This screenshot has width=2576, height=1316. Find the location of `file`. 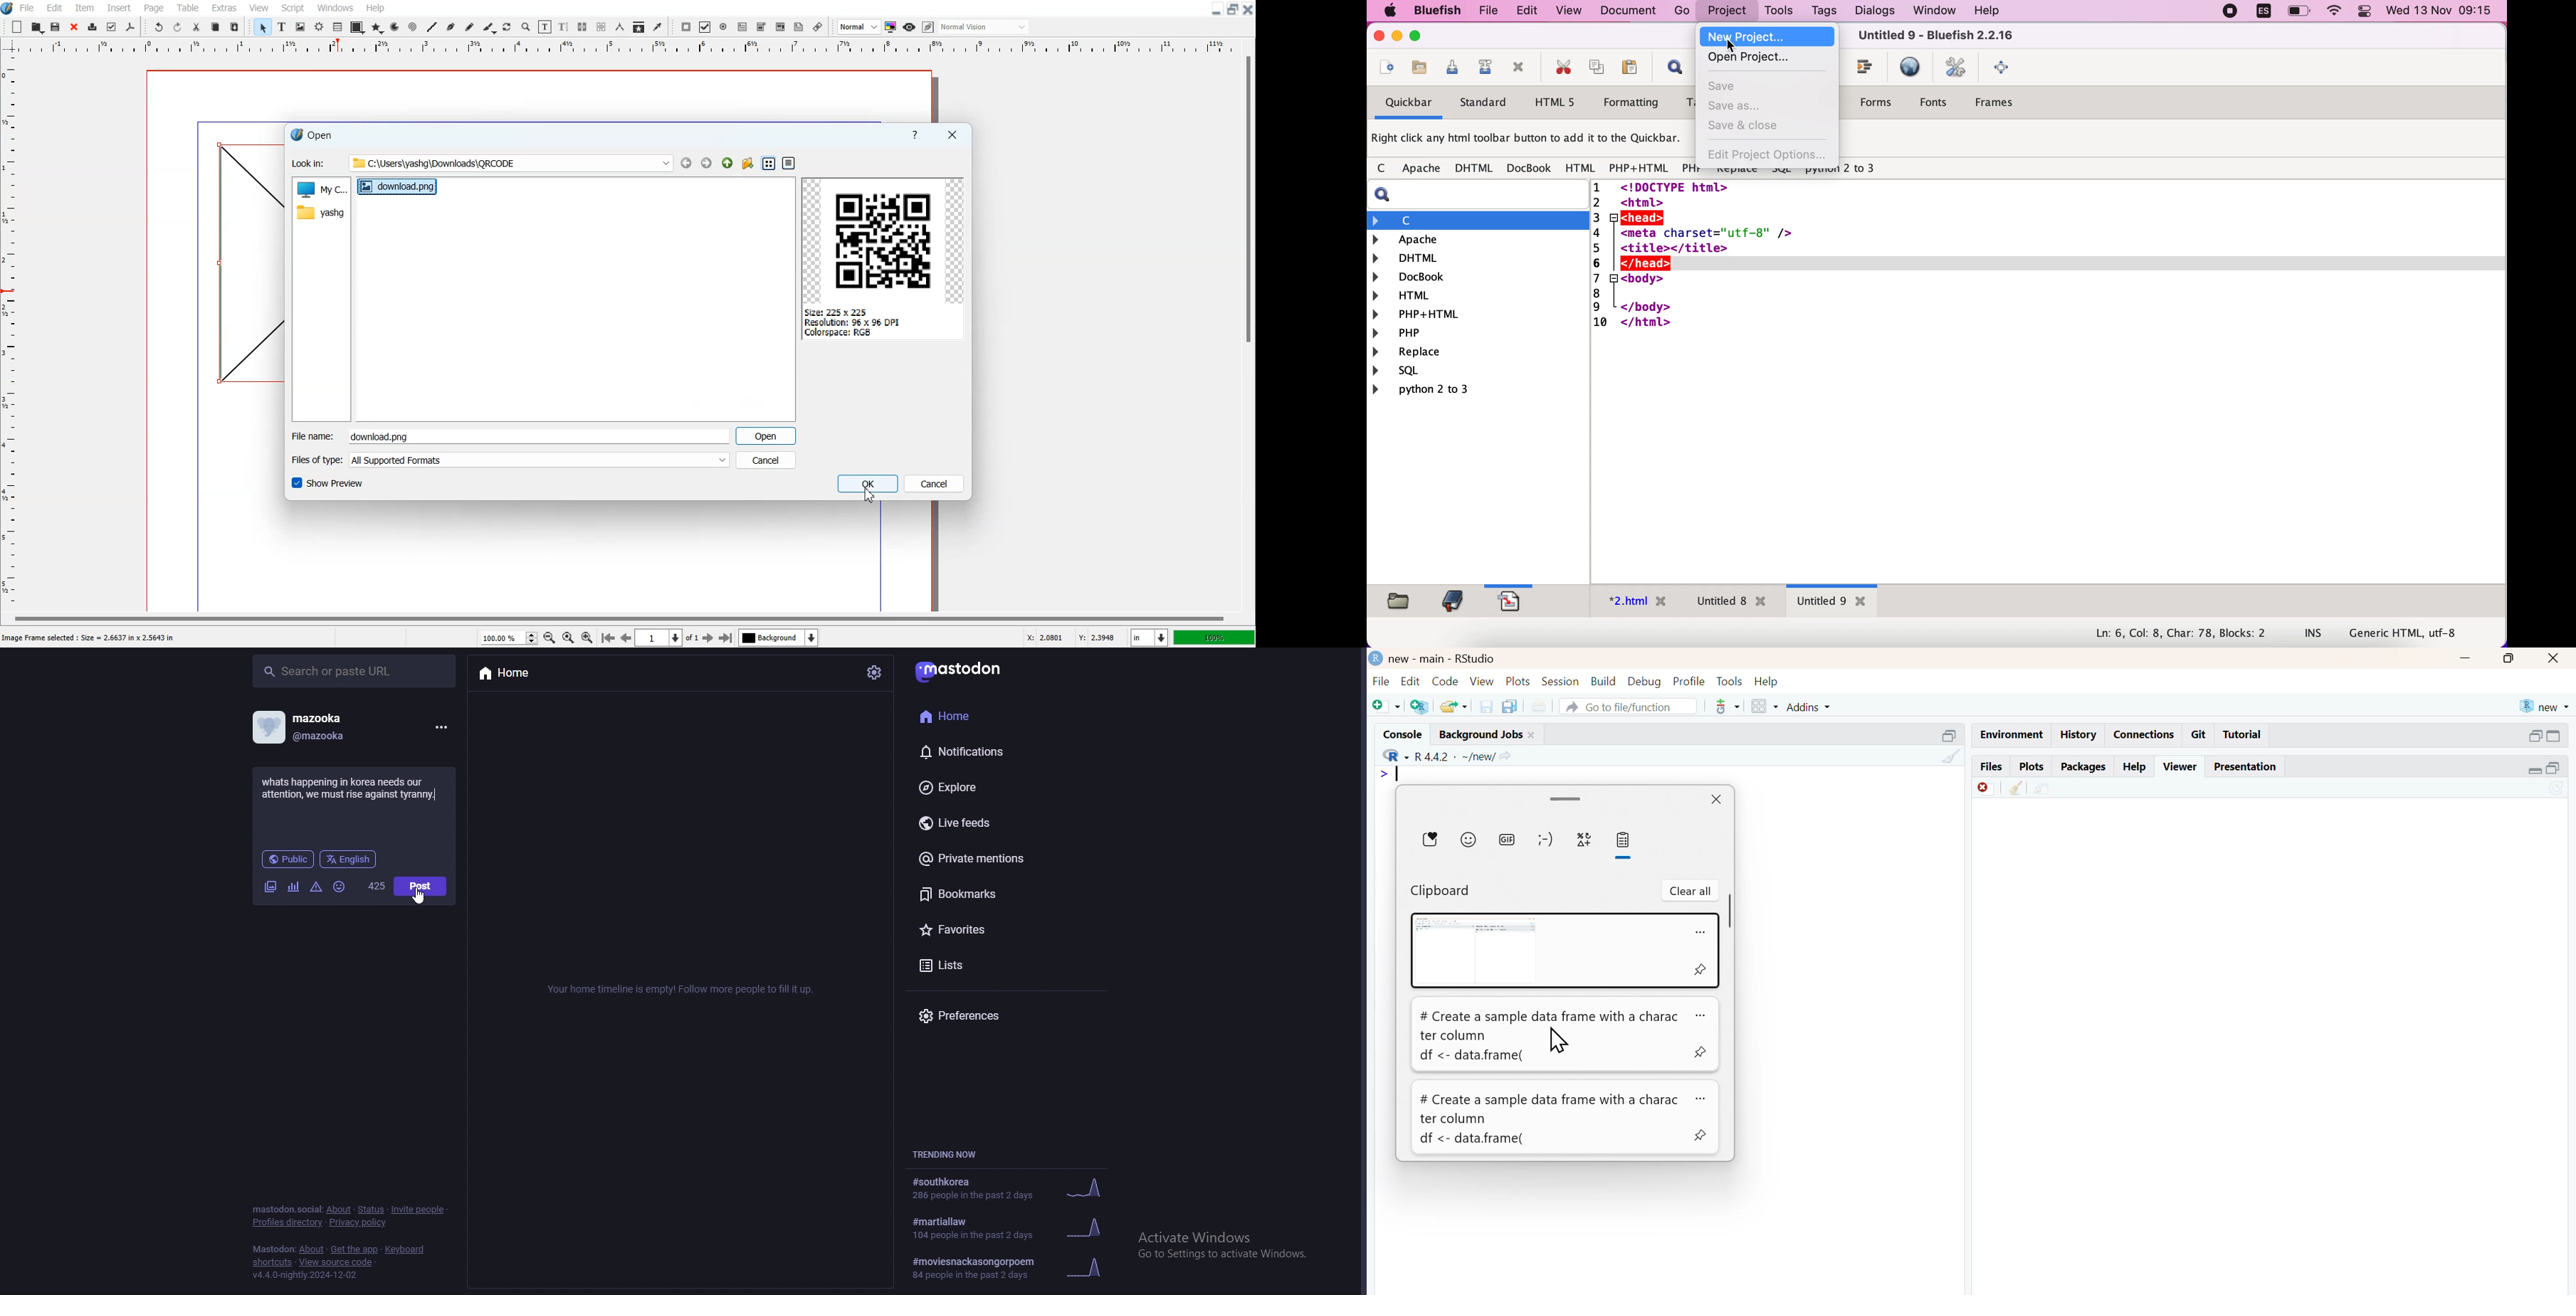

file is located at coordinates (1381, 681).